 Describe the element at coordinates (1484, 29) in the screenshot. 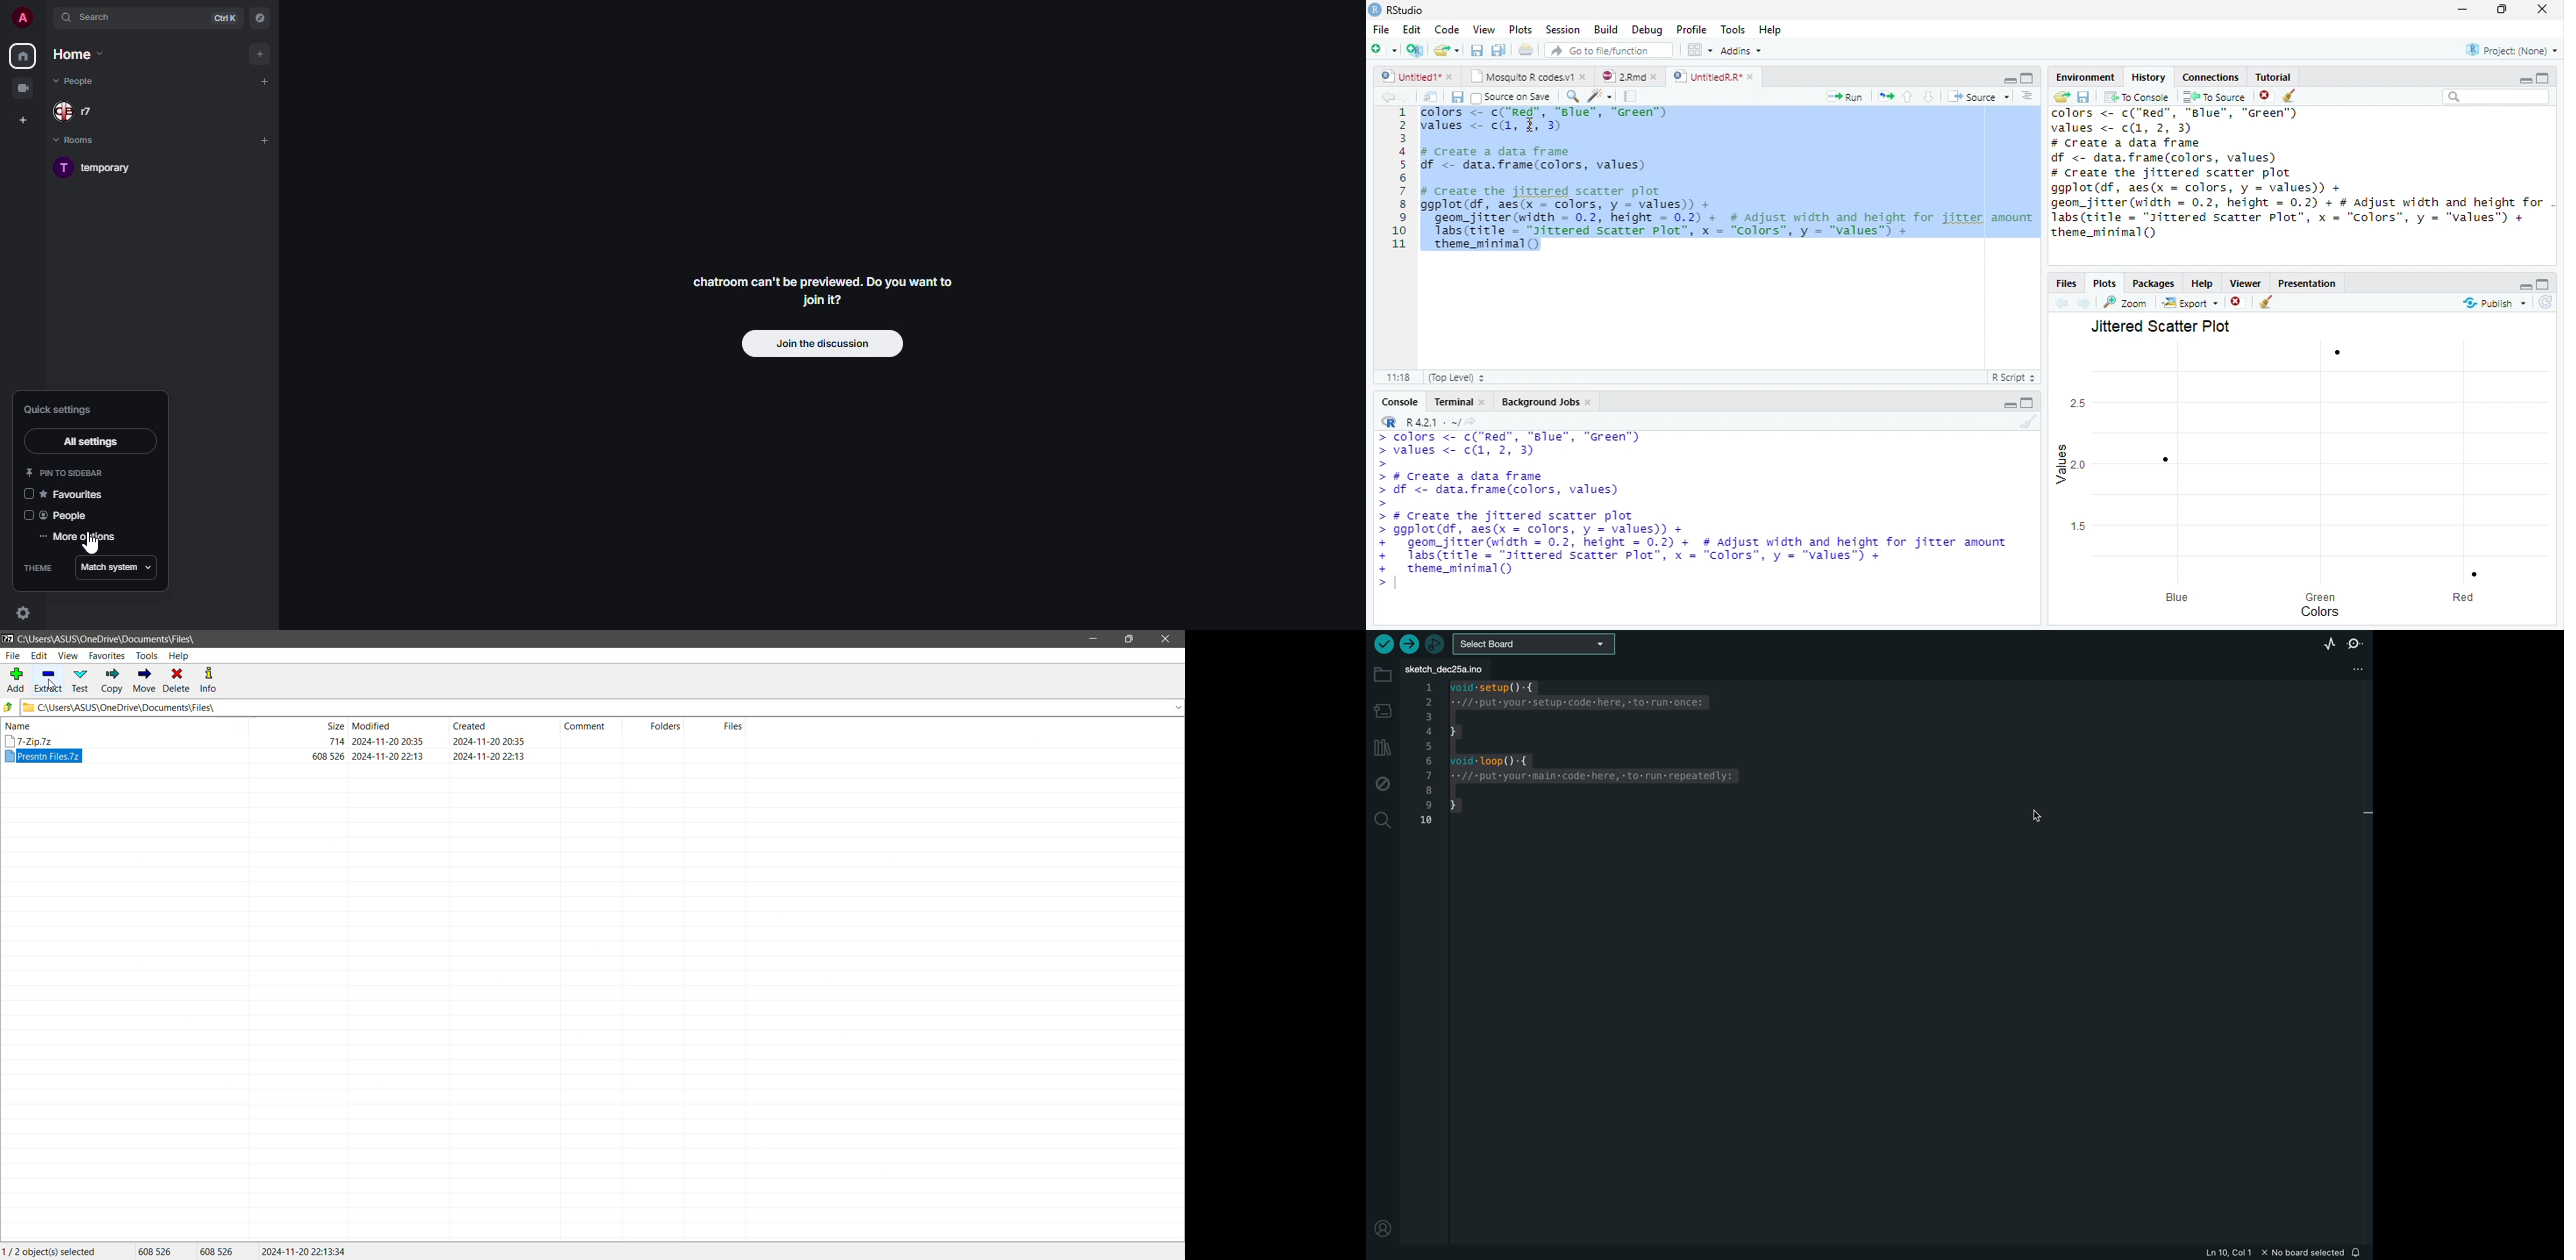

I see `View` at that location.